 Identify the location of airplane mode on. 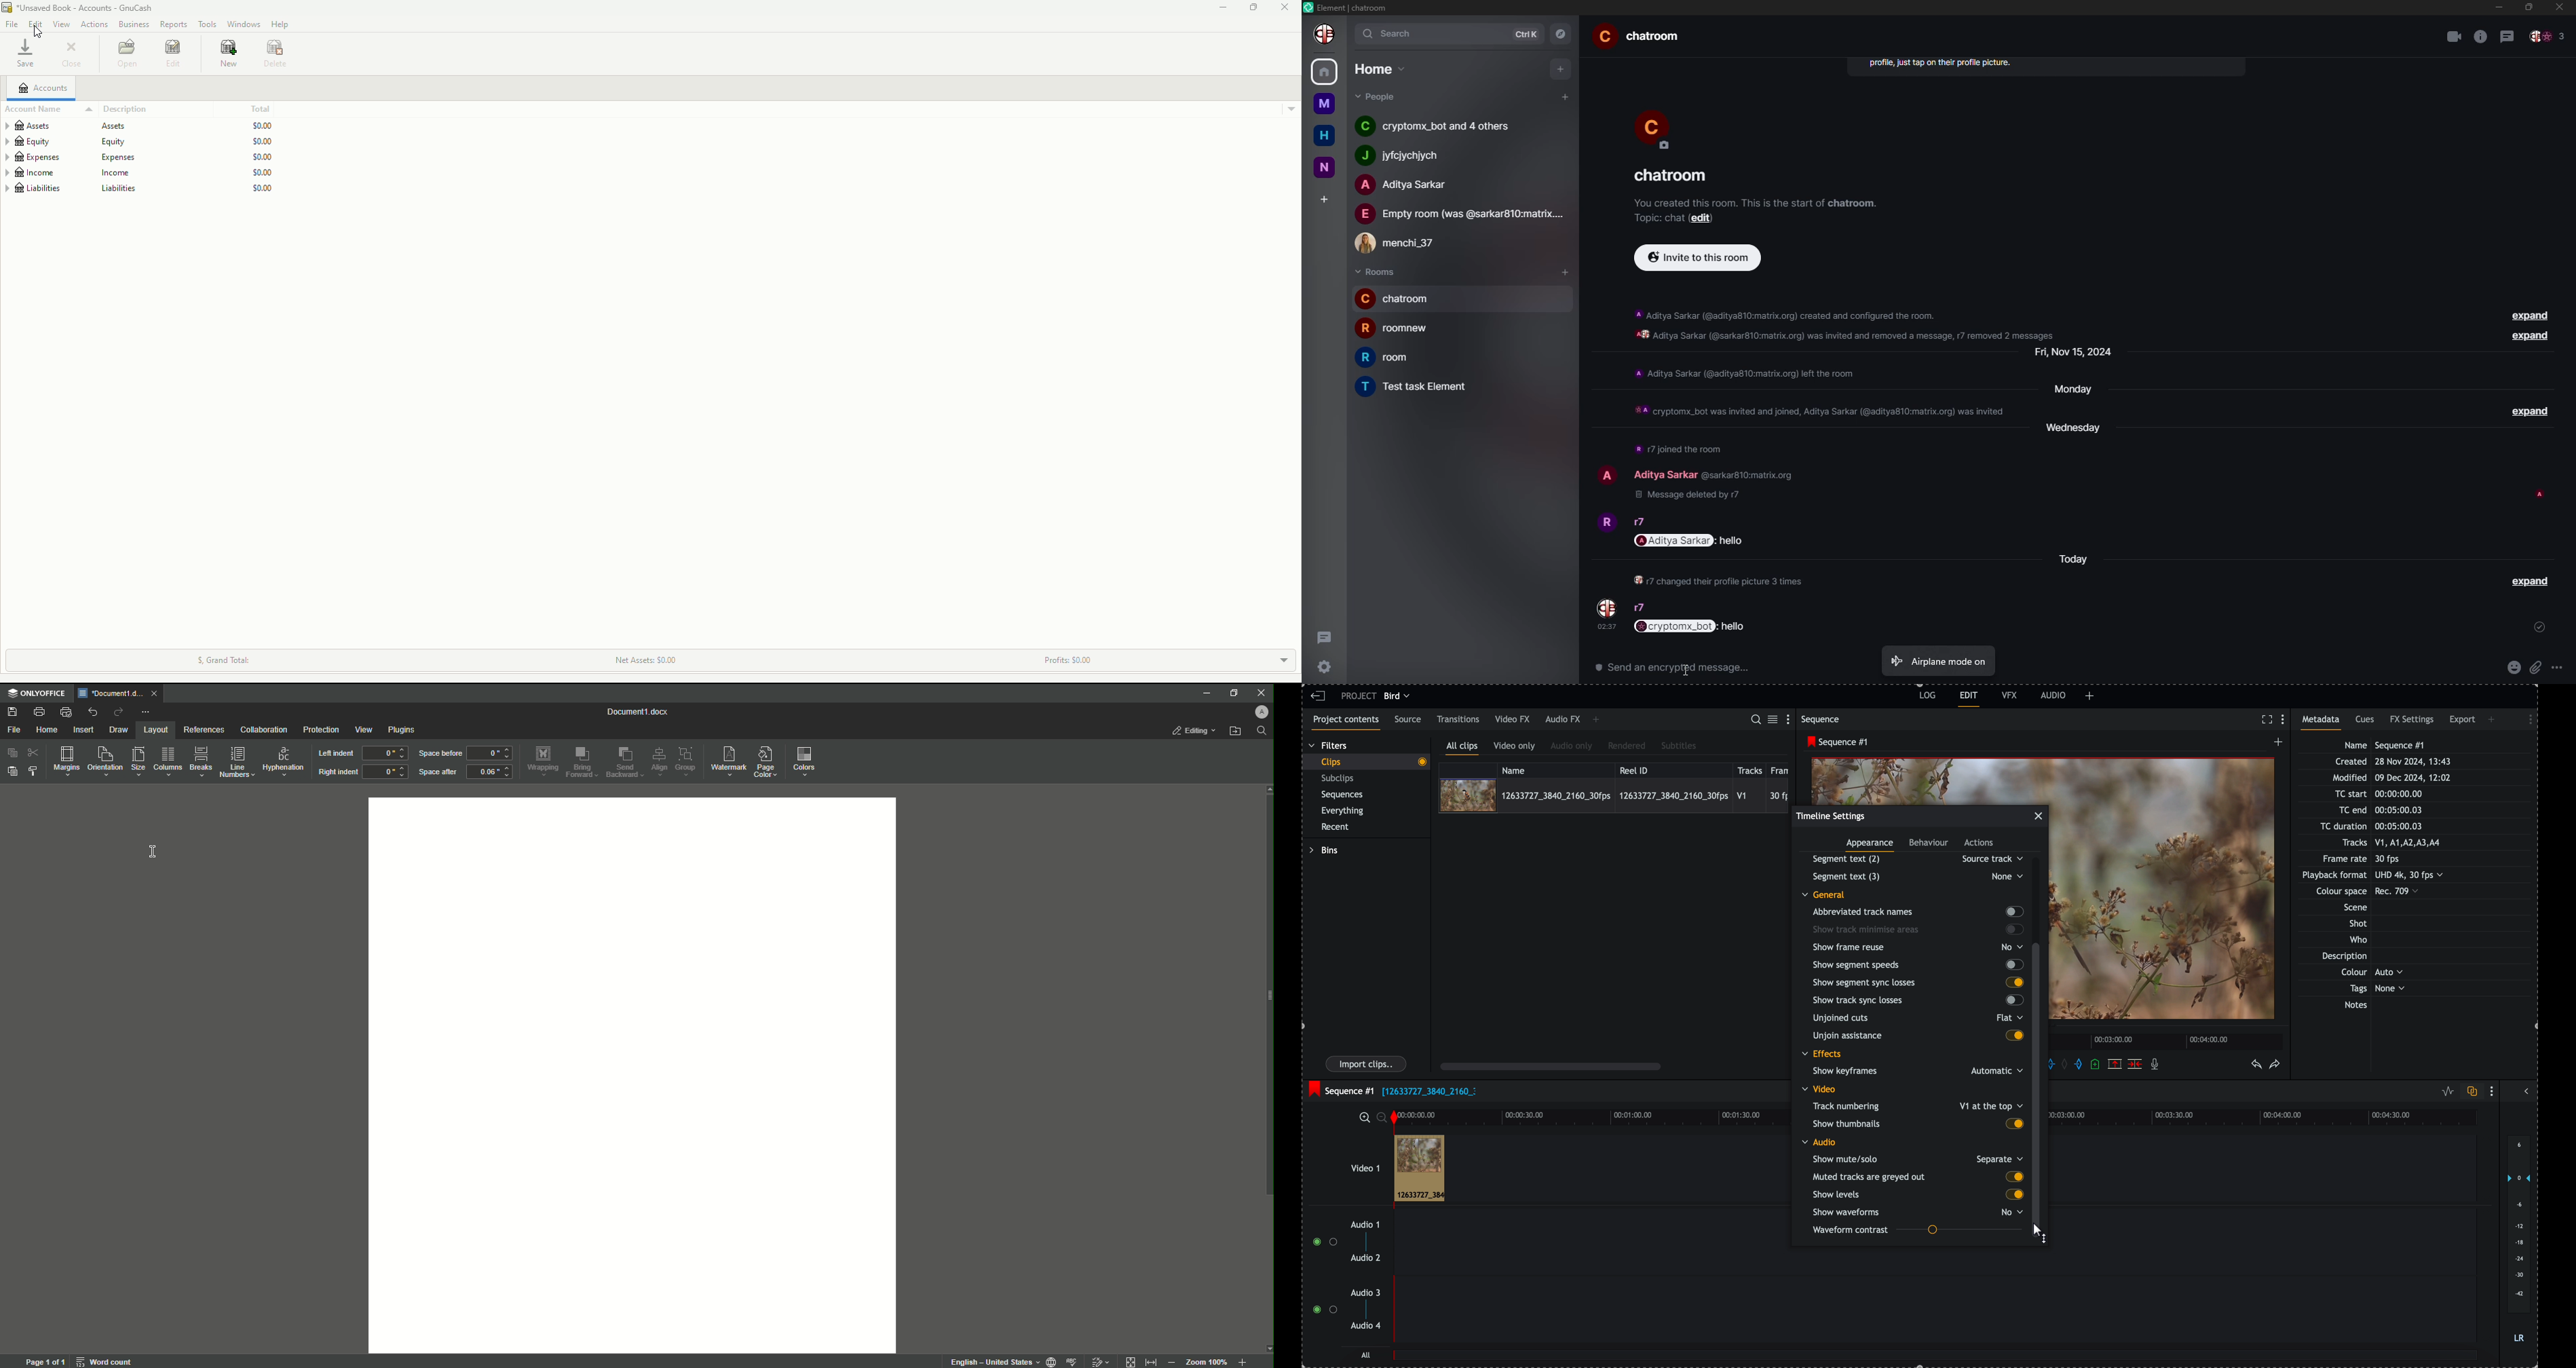
(1938, 660).